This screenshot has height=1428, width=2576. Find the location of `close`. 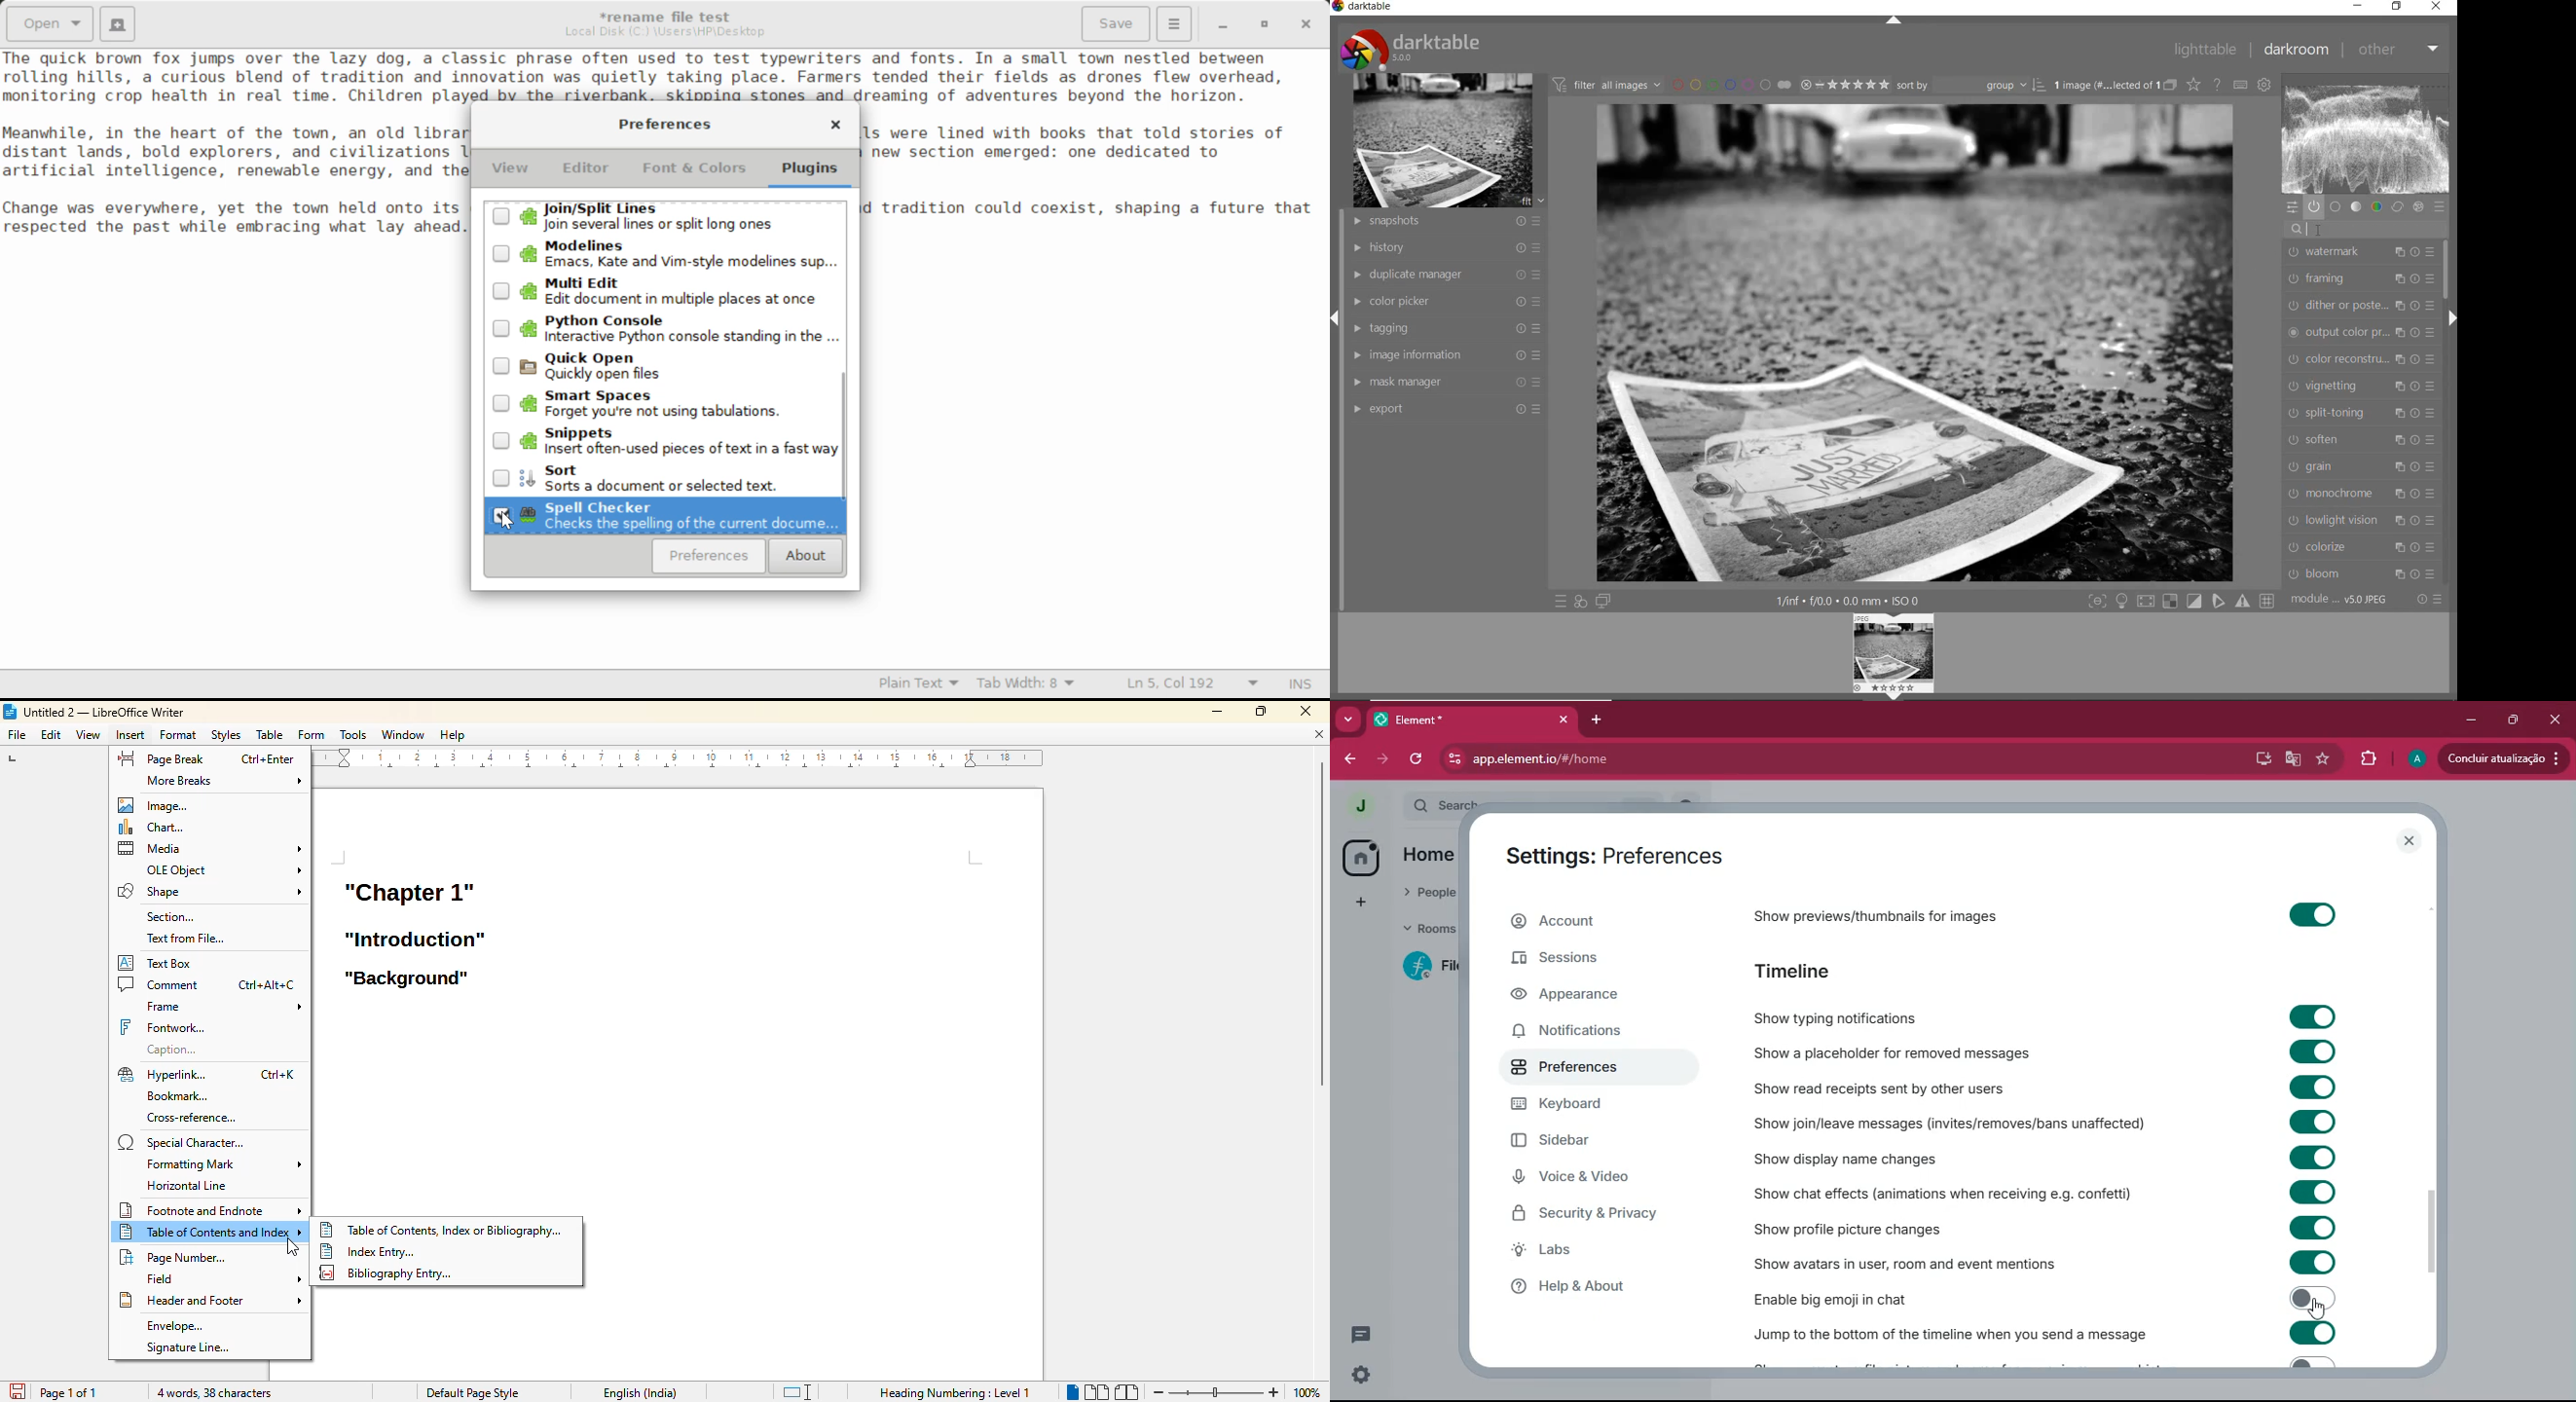

close is located at coordinates (2411, 842).